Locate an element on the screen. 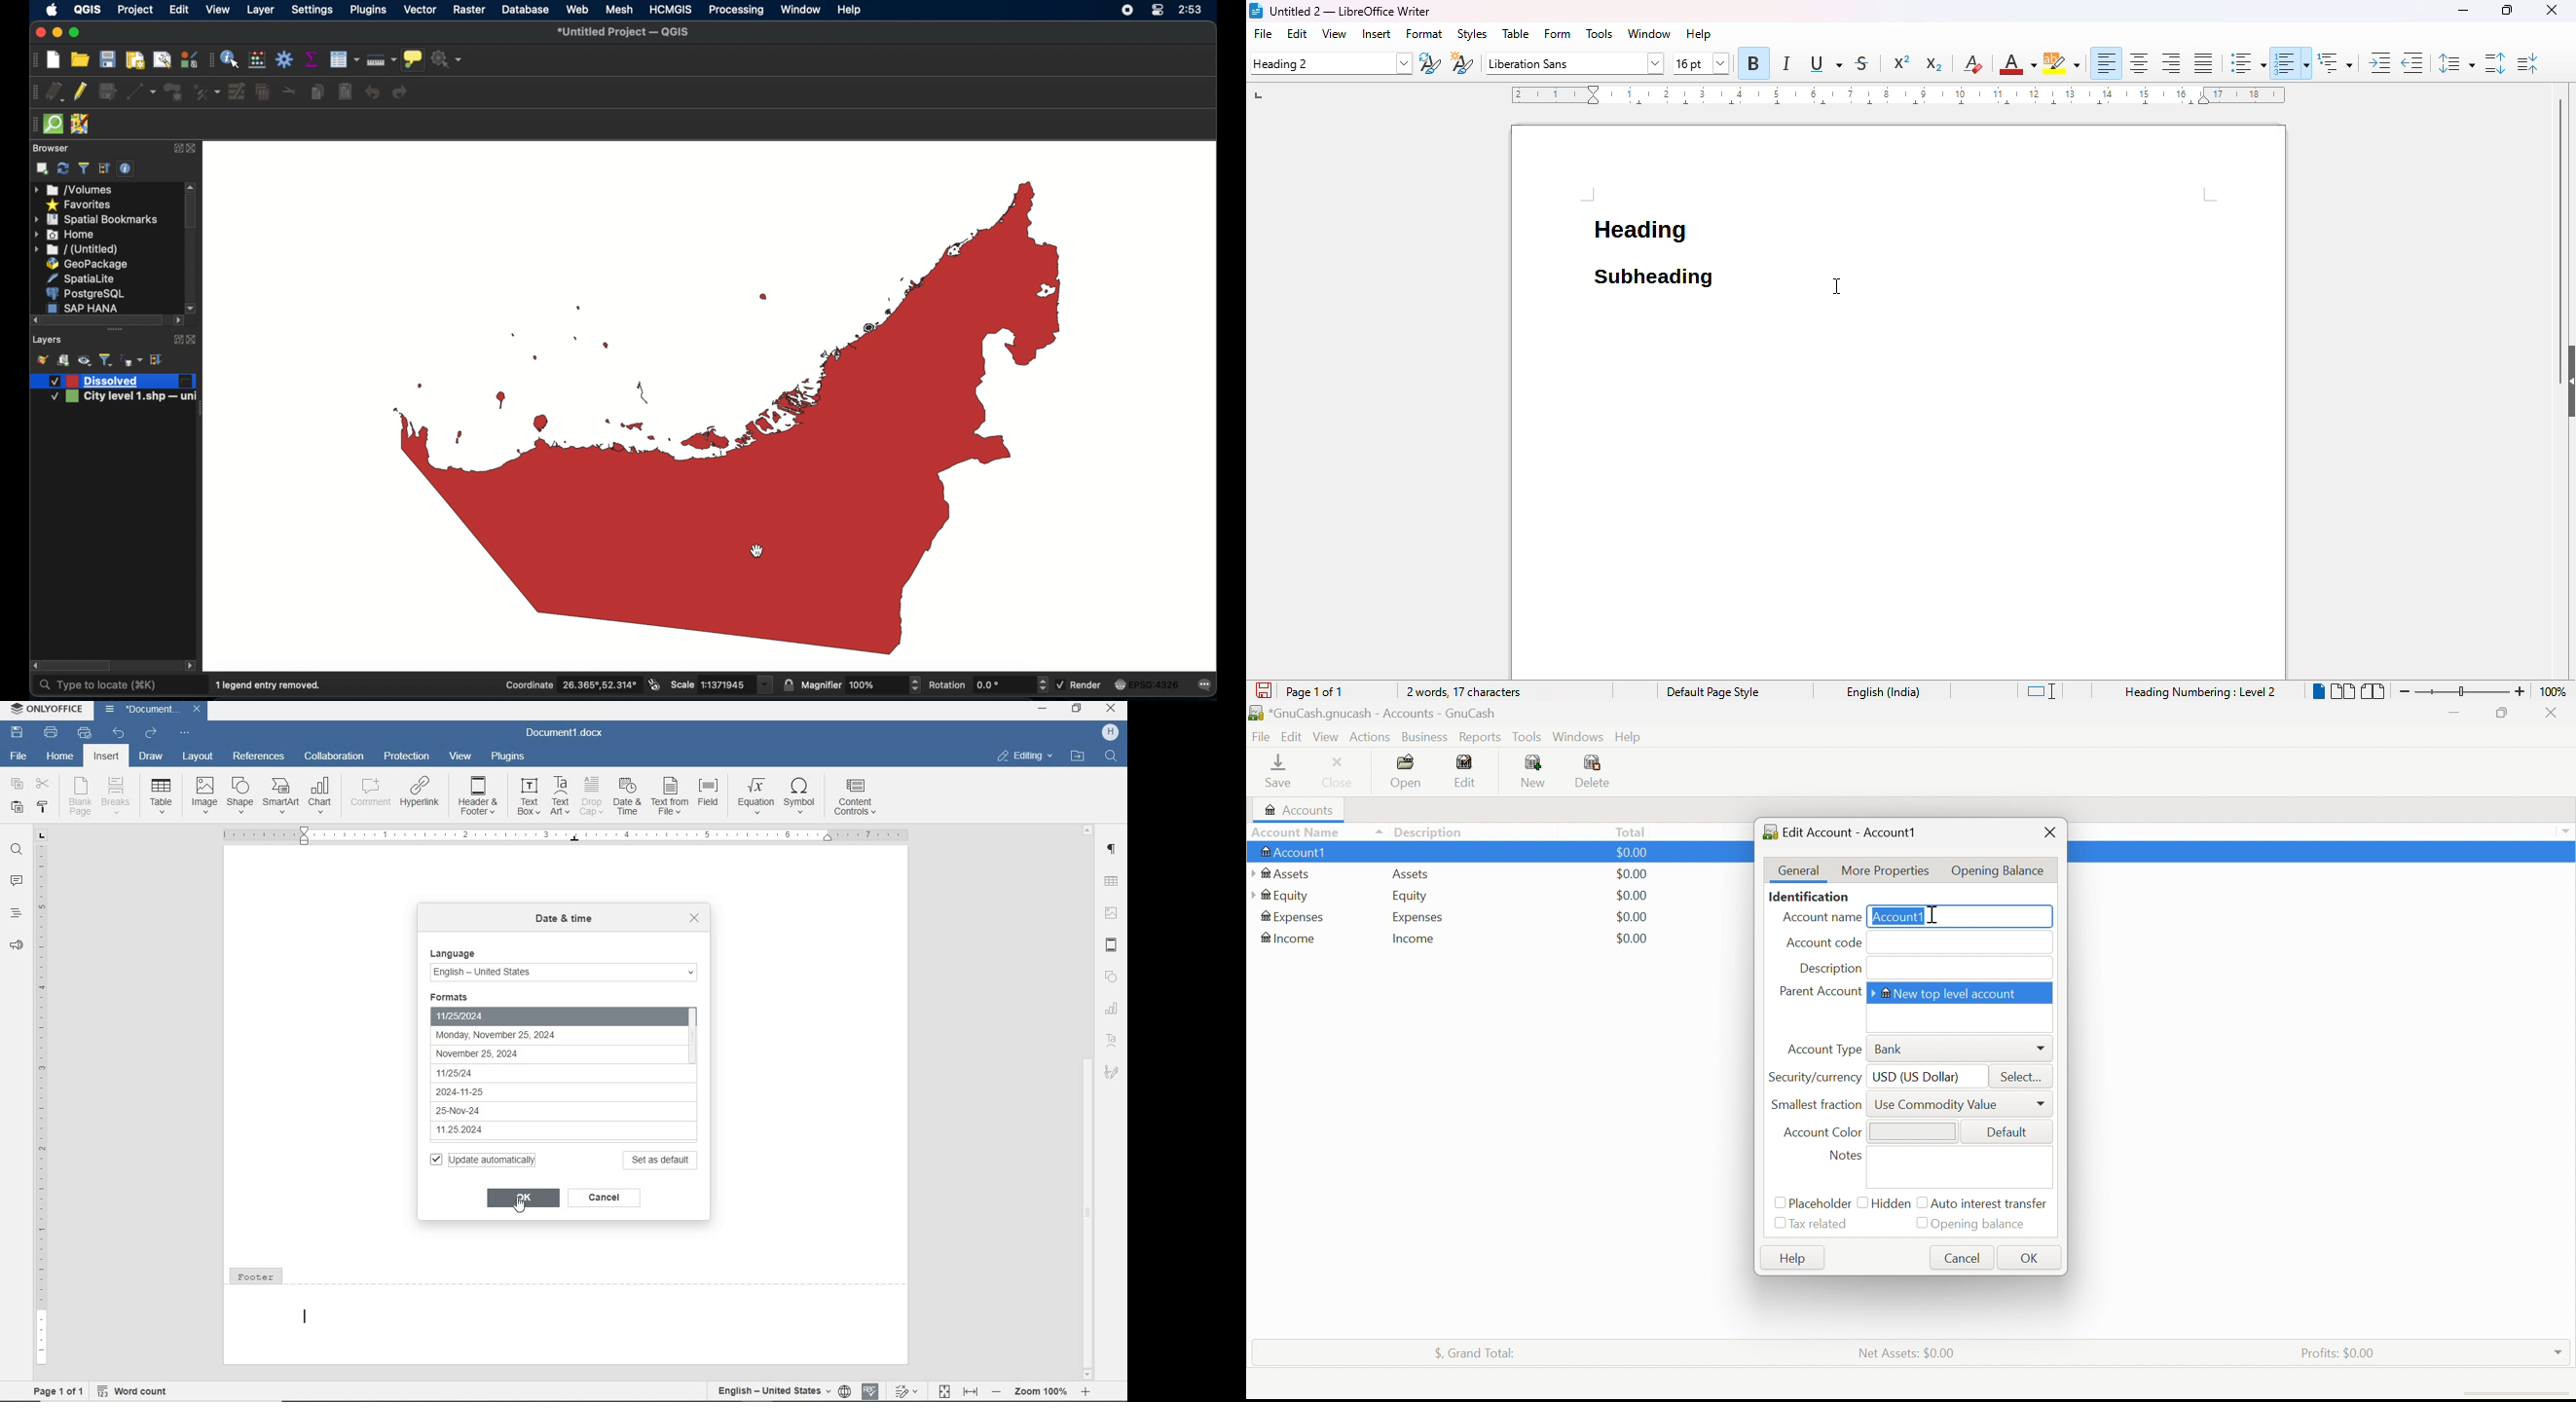 Image resolution: width=2576 pixels, height=1428 pixels. Default is located at coordinates (2005, 1133).